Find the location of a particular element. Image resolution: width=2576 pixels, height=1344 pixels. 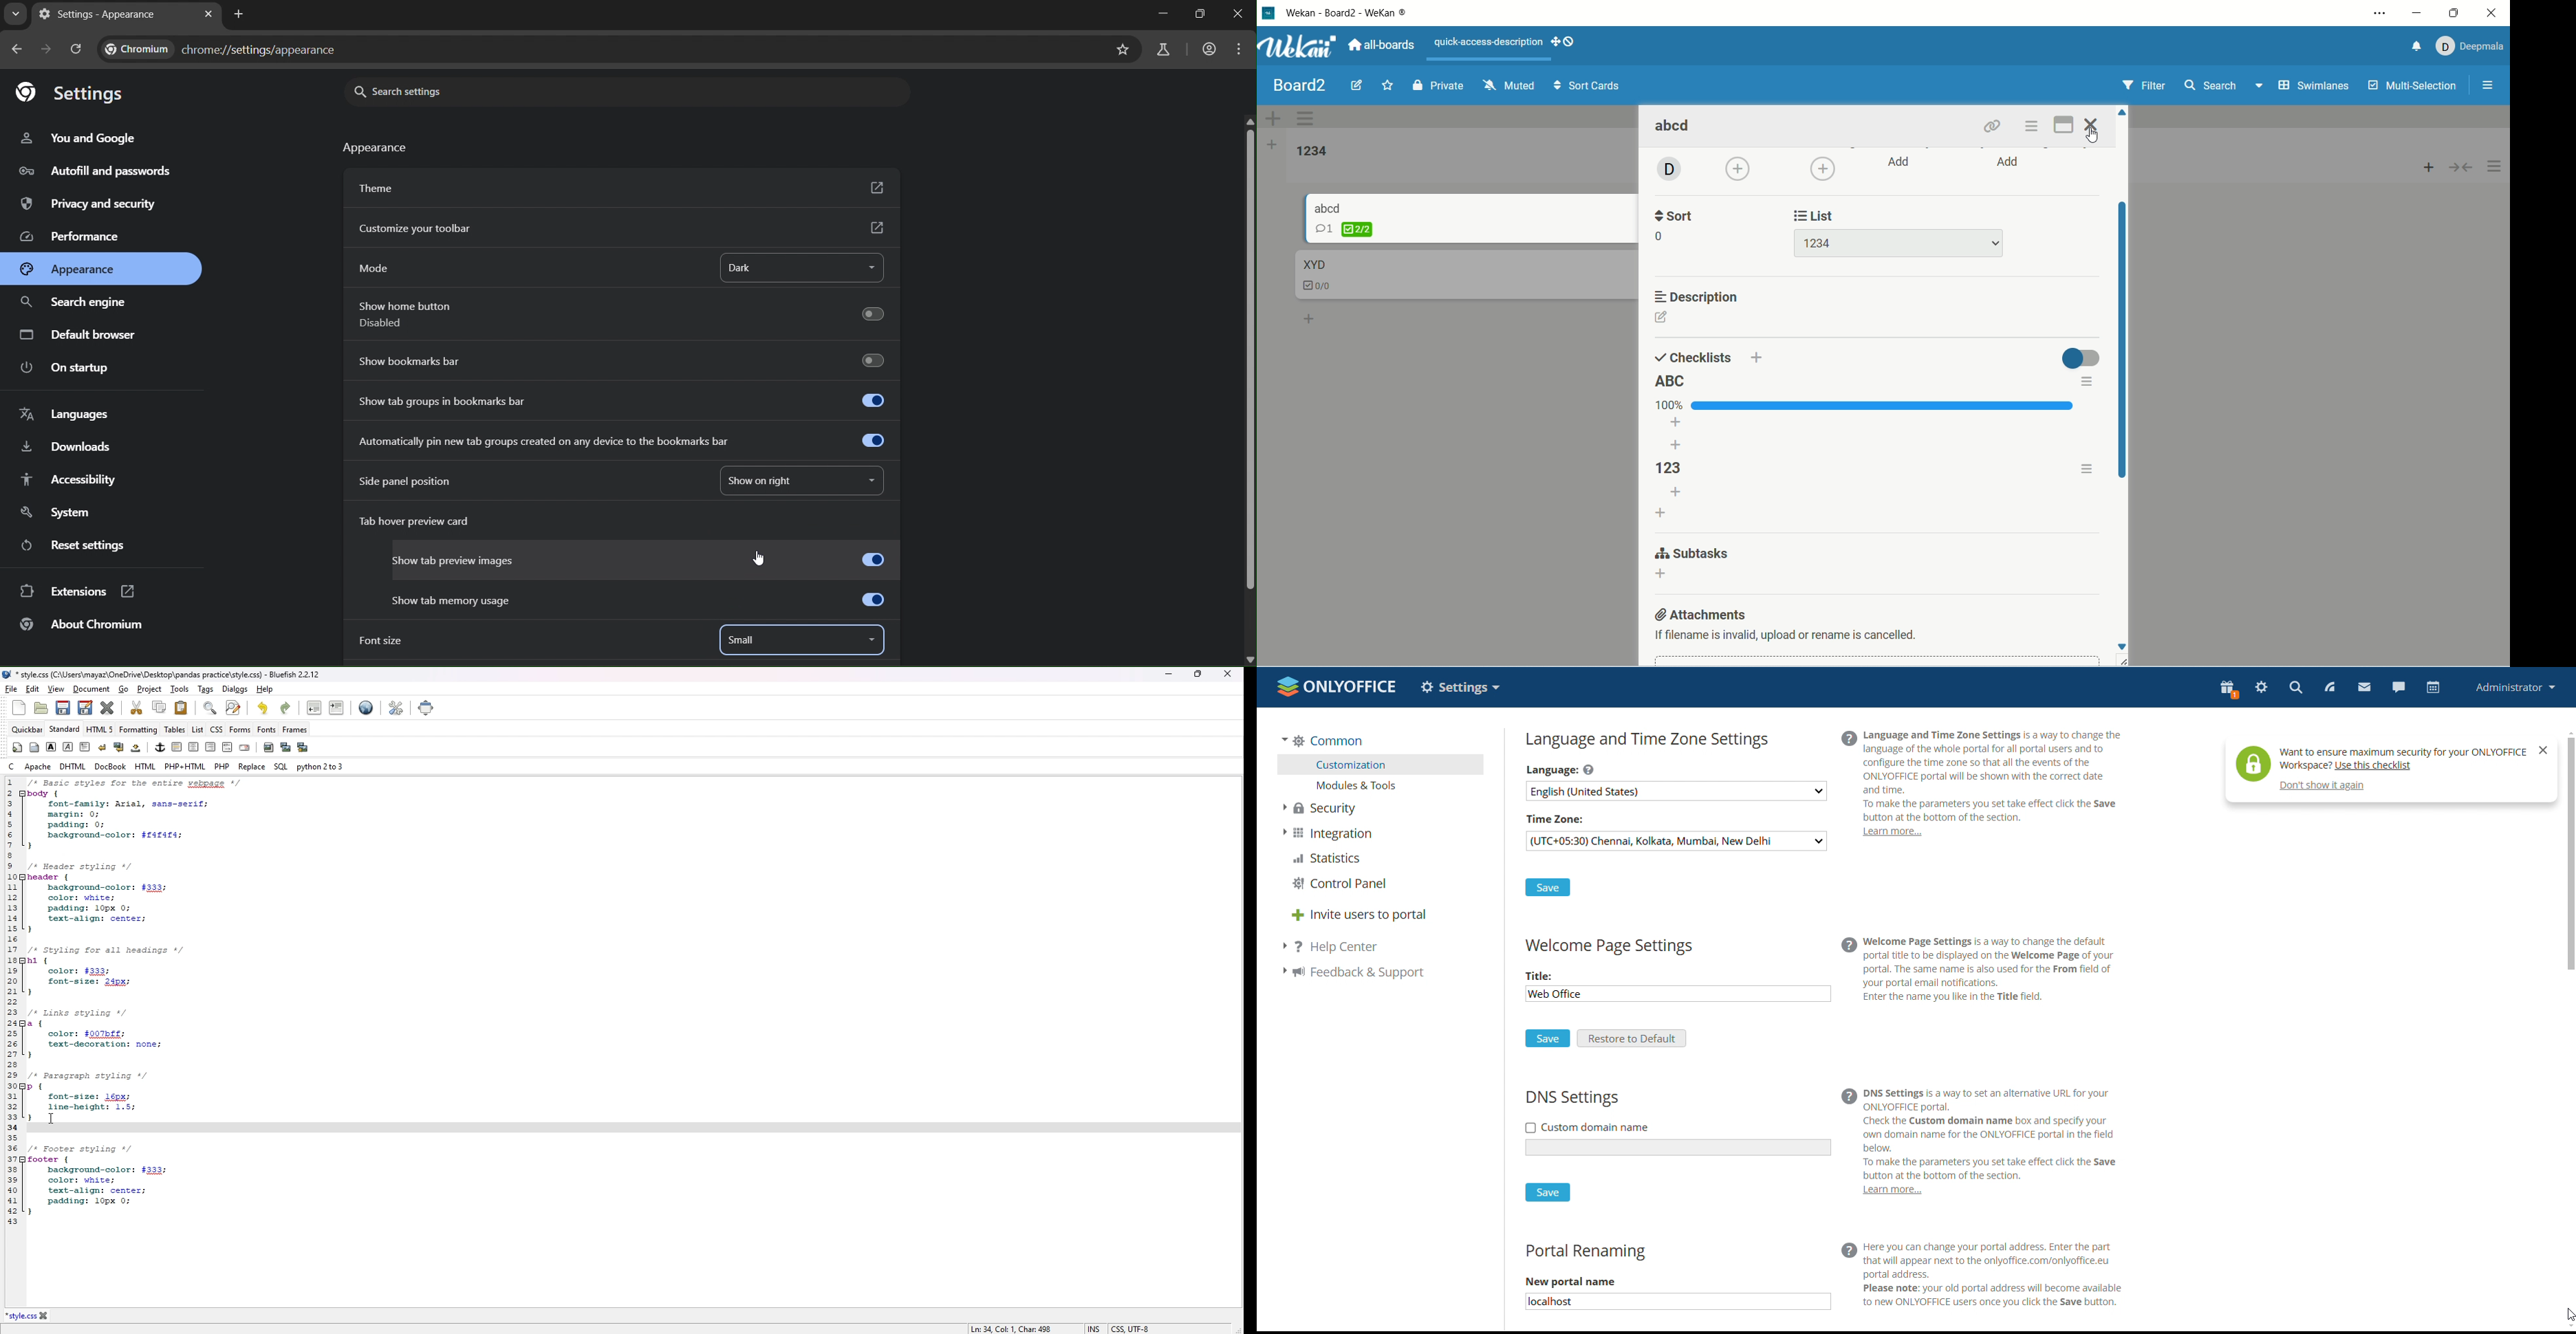

scroll down is located at coordinates (2568, 1328).